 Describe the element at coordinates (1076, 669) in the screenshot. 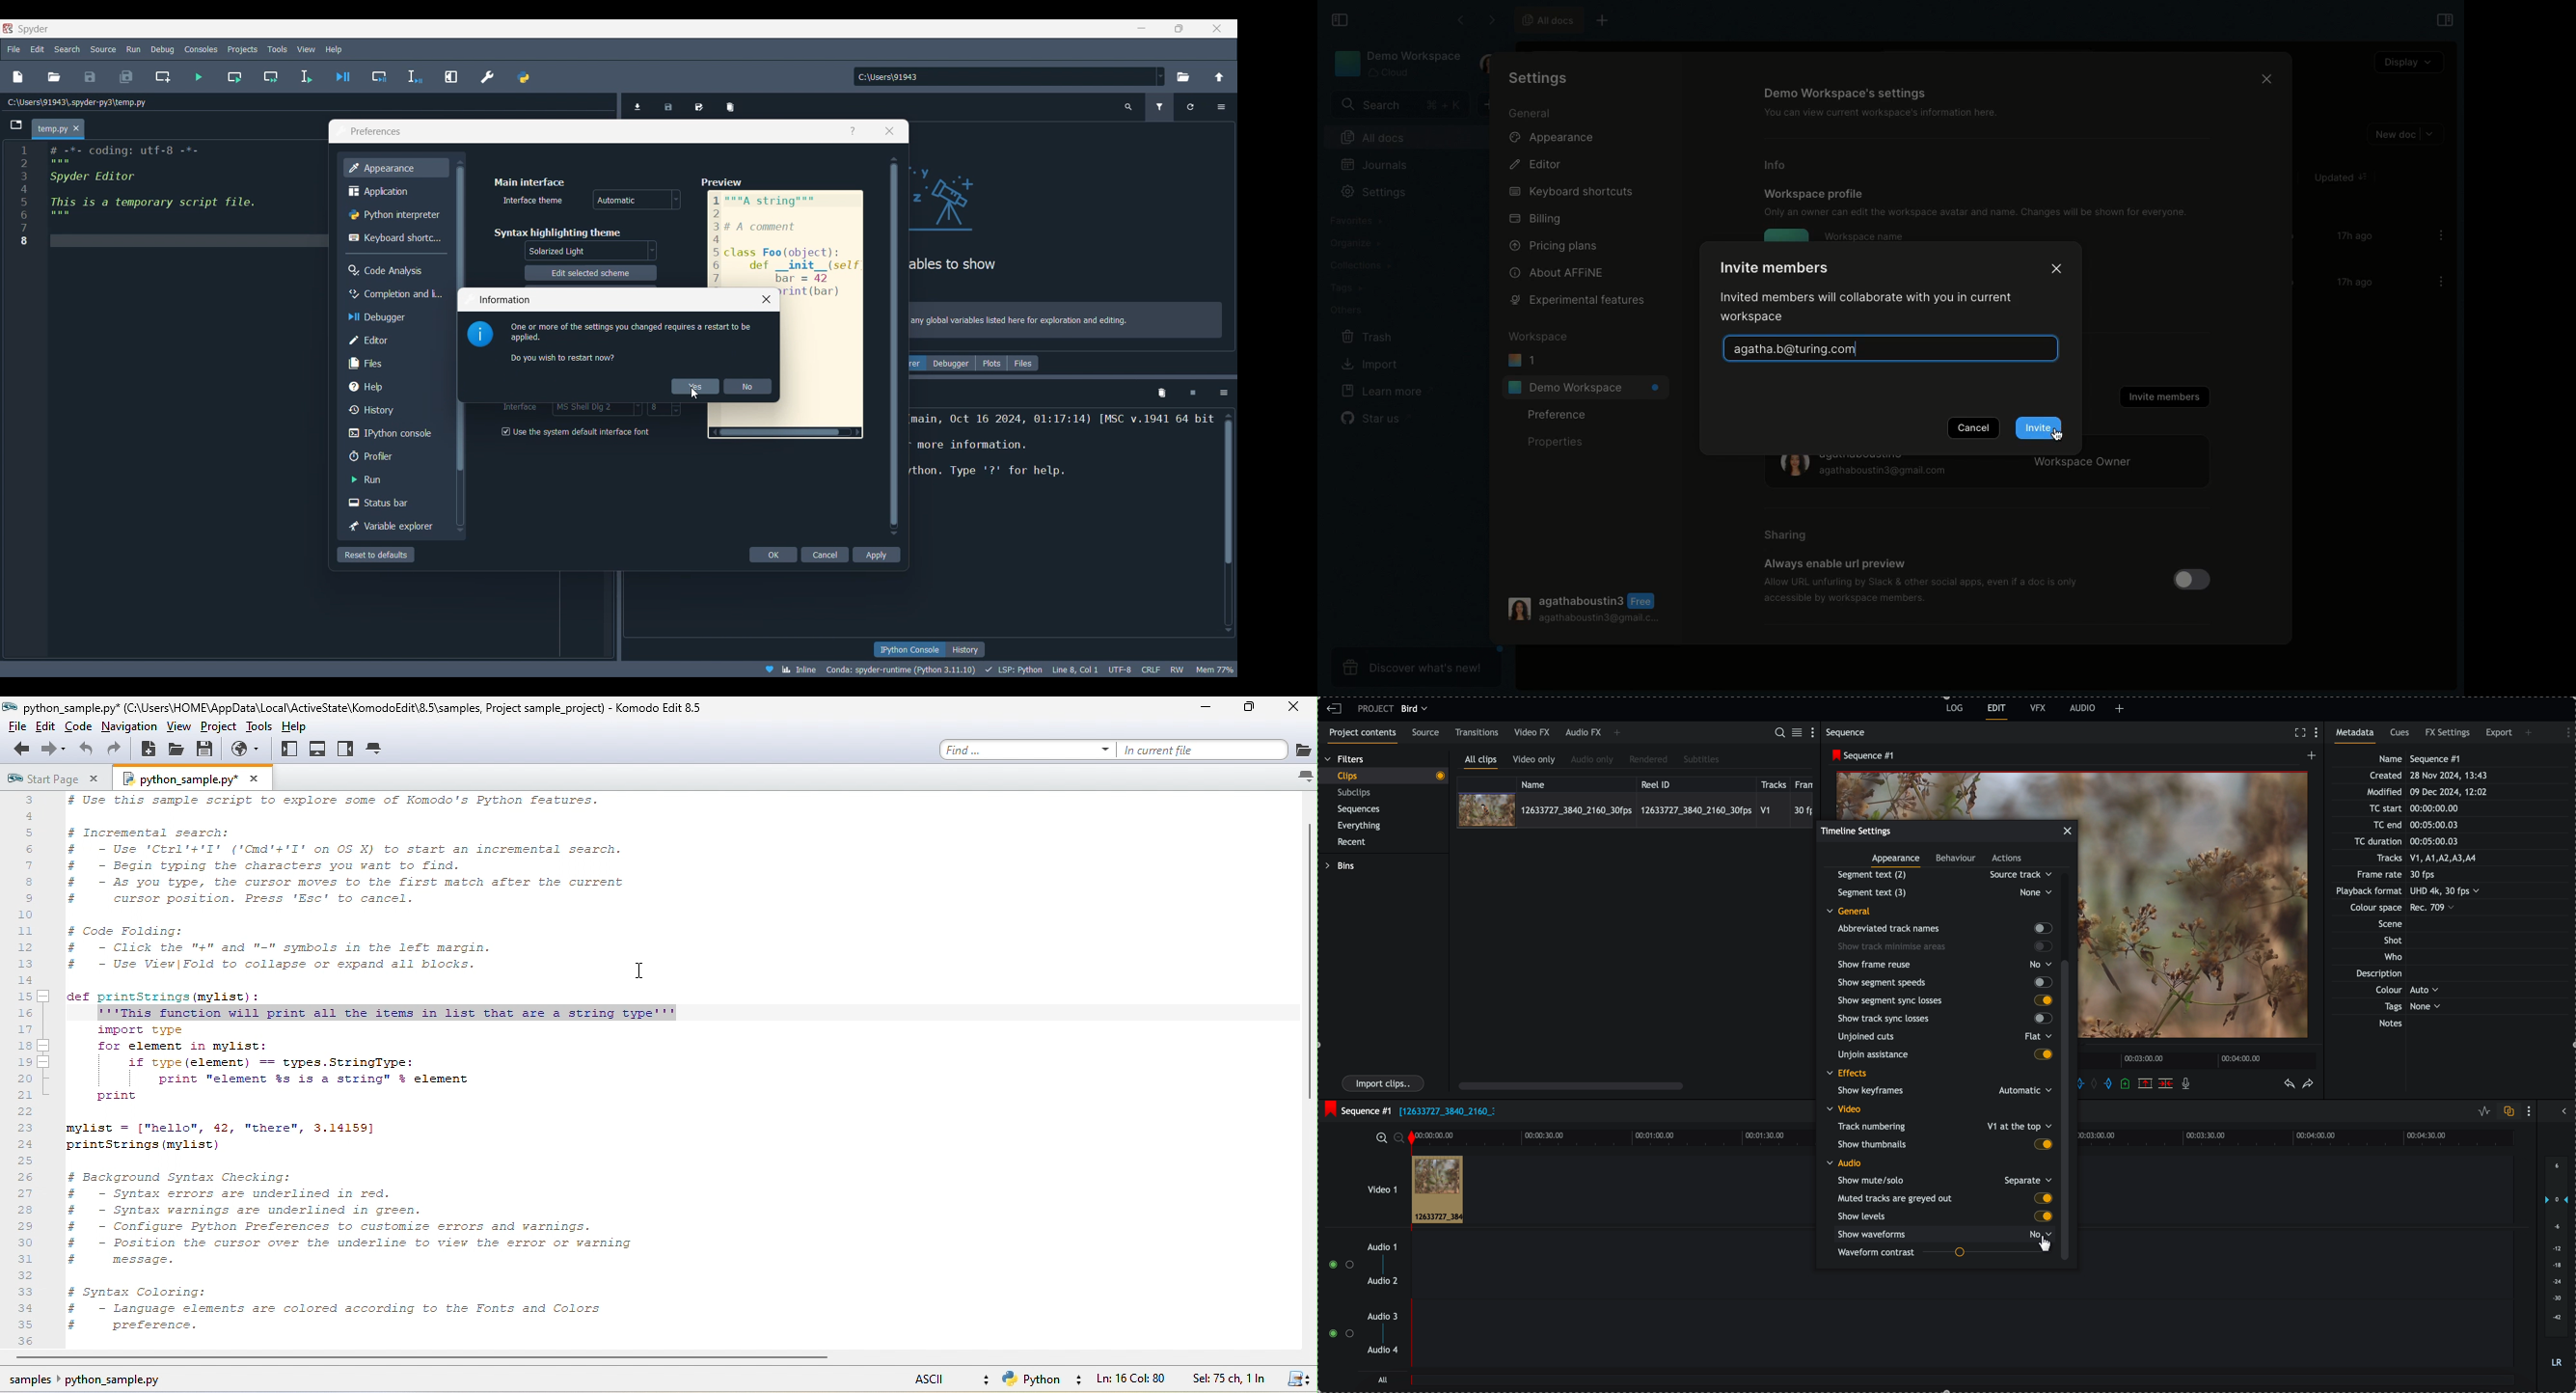

I see `cursor details` at that location.